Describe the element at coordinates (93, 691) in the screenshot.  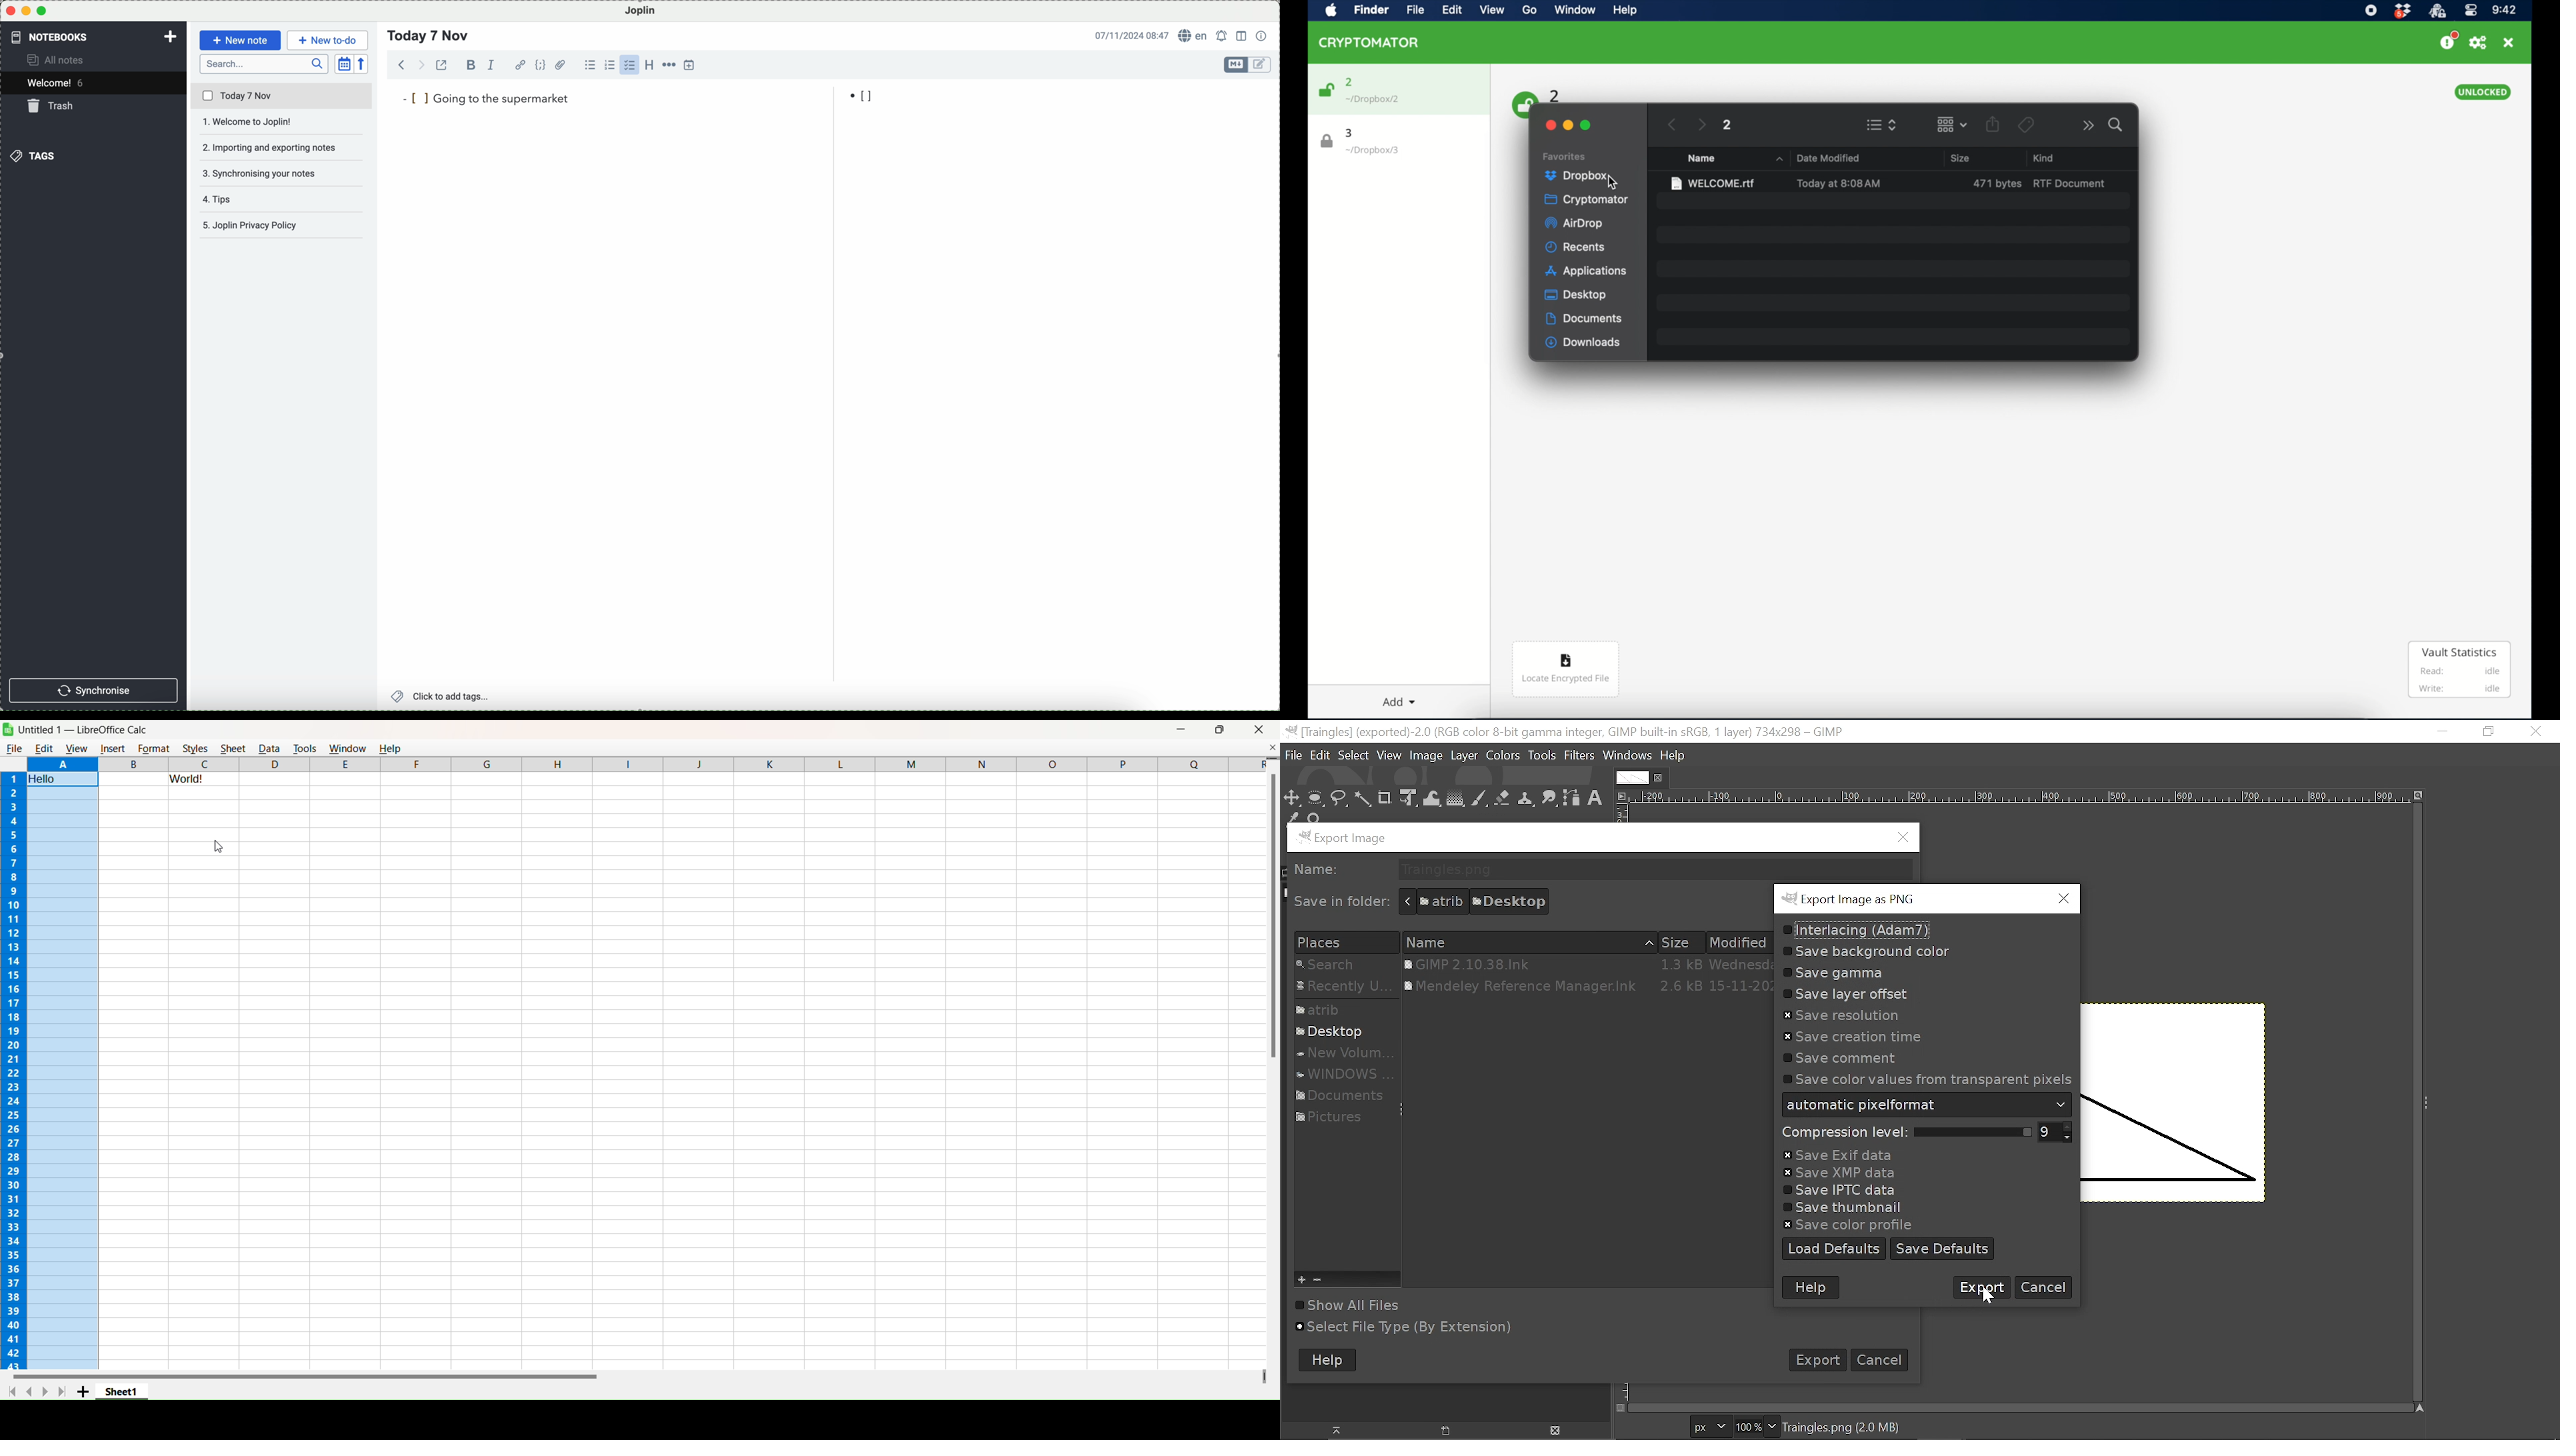
I see `synchronise button` at that location.